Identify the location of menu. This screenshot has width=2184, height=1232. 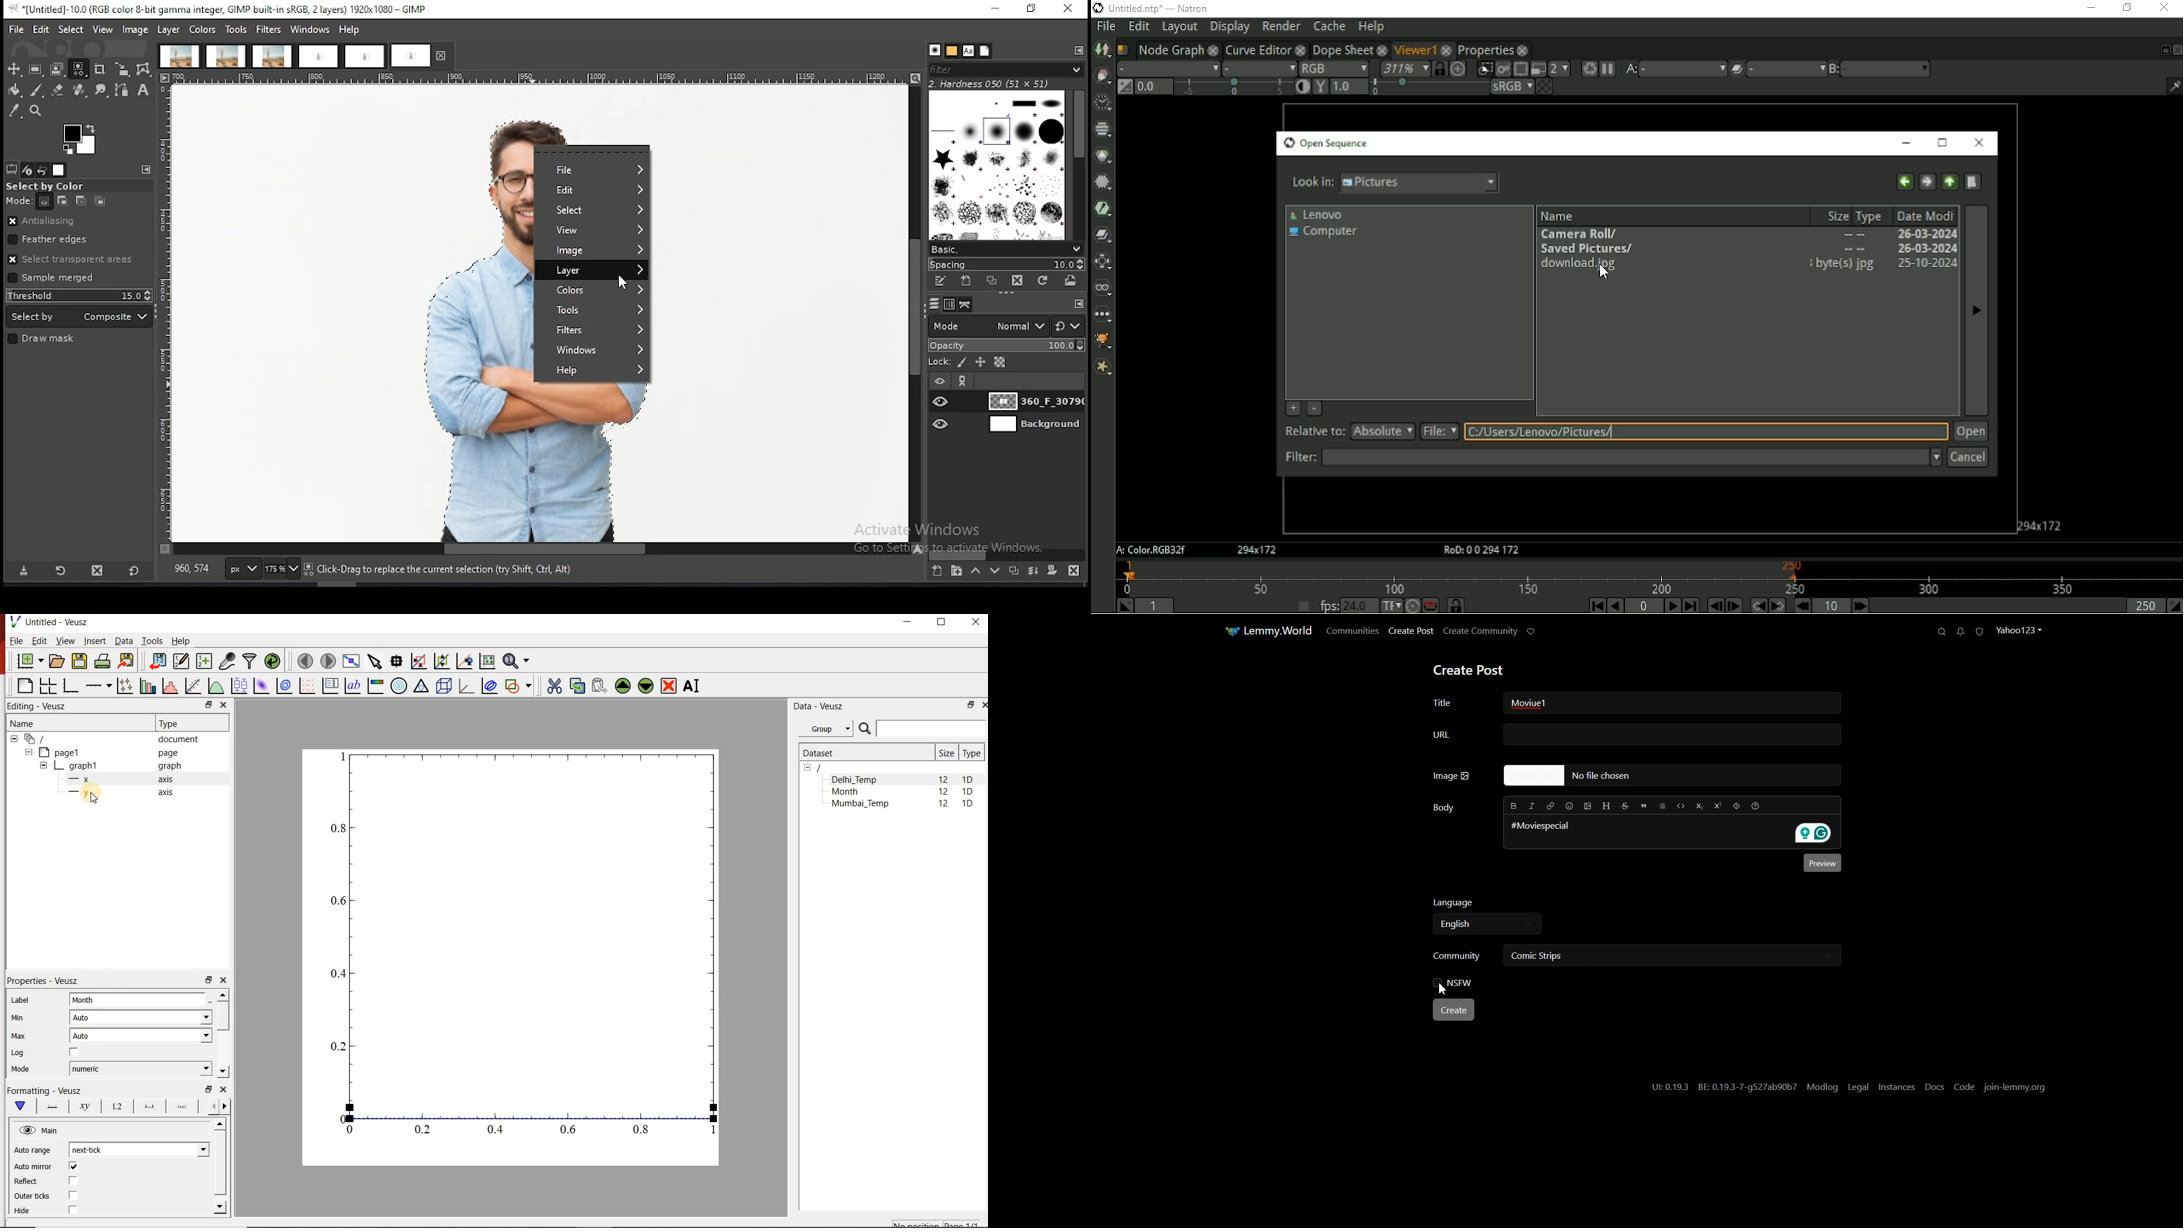
(1786, 69).